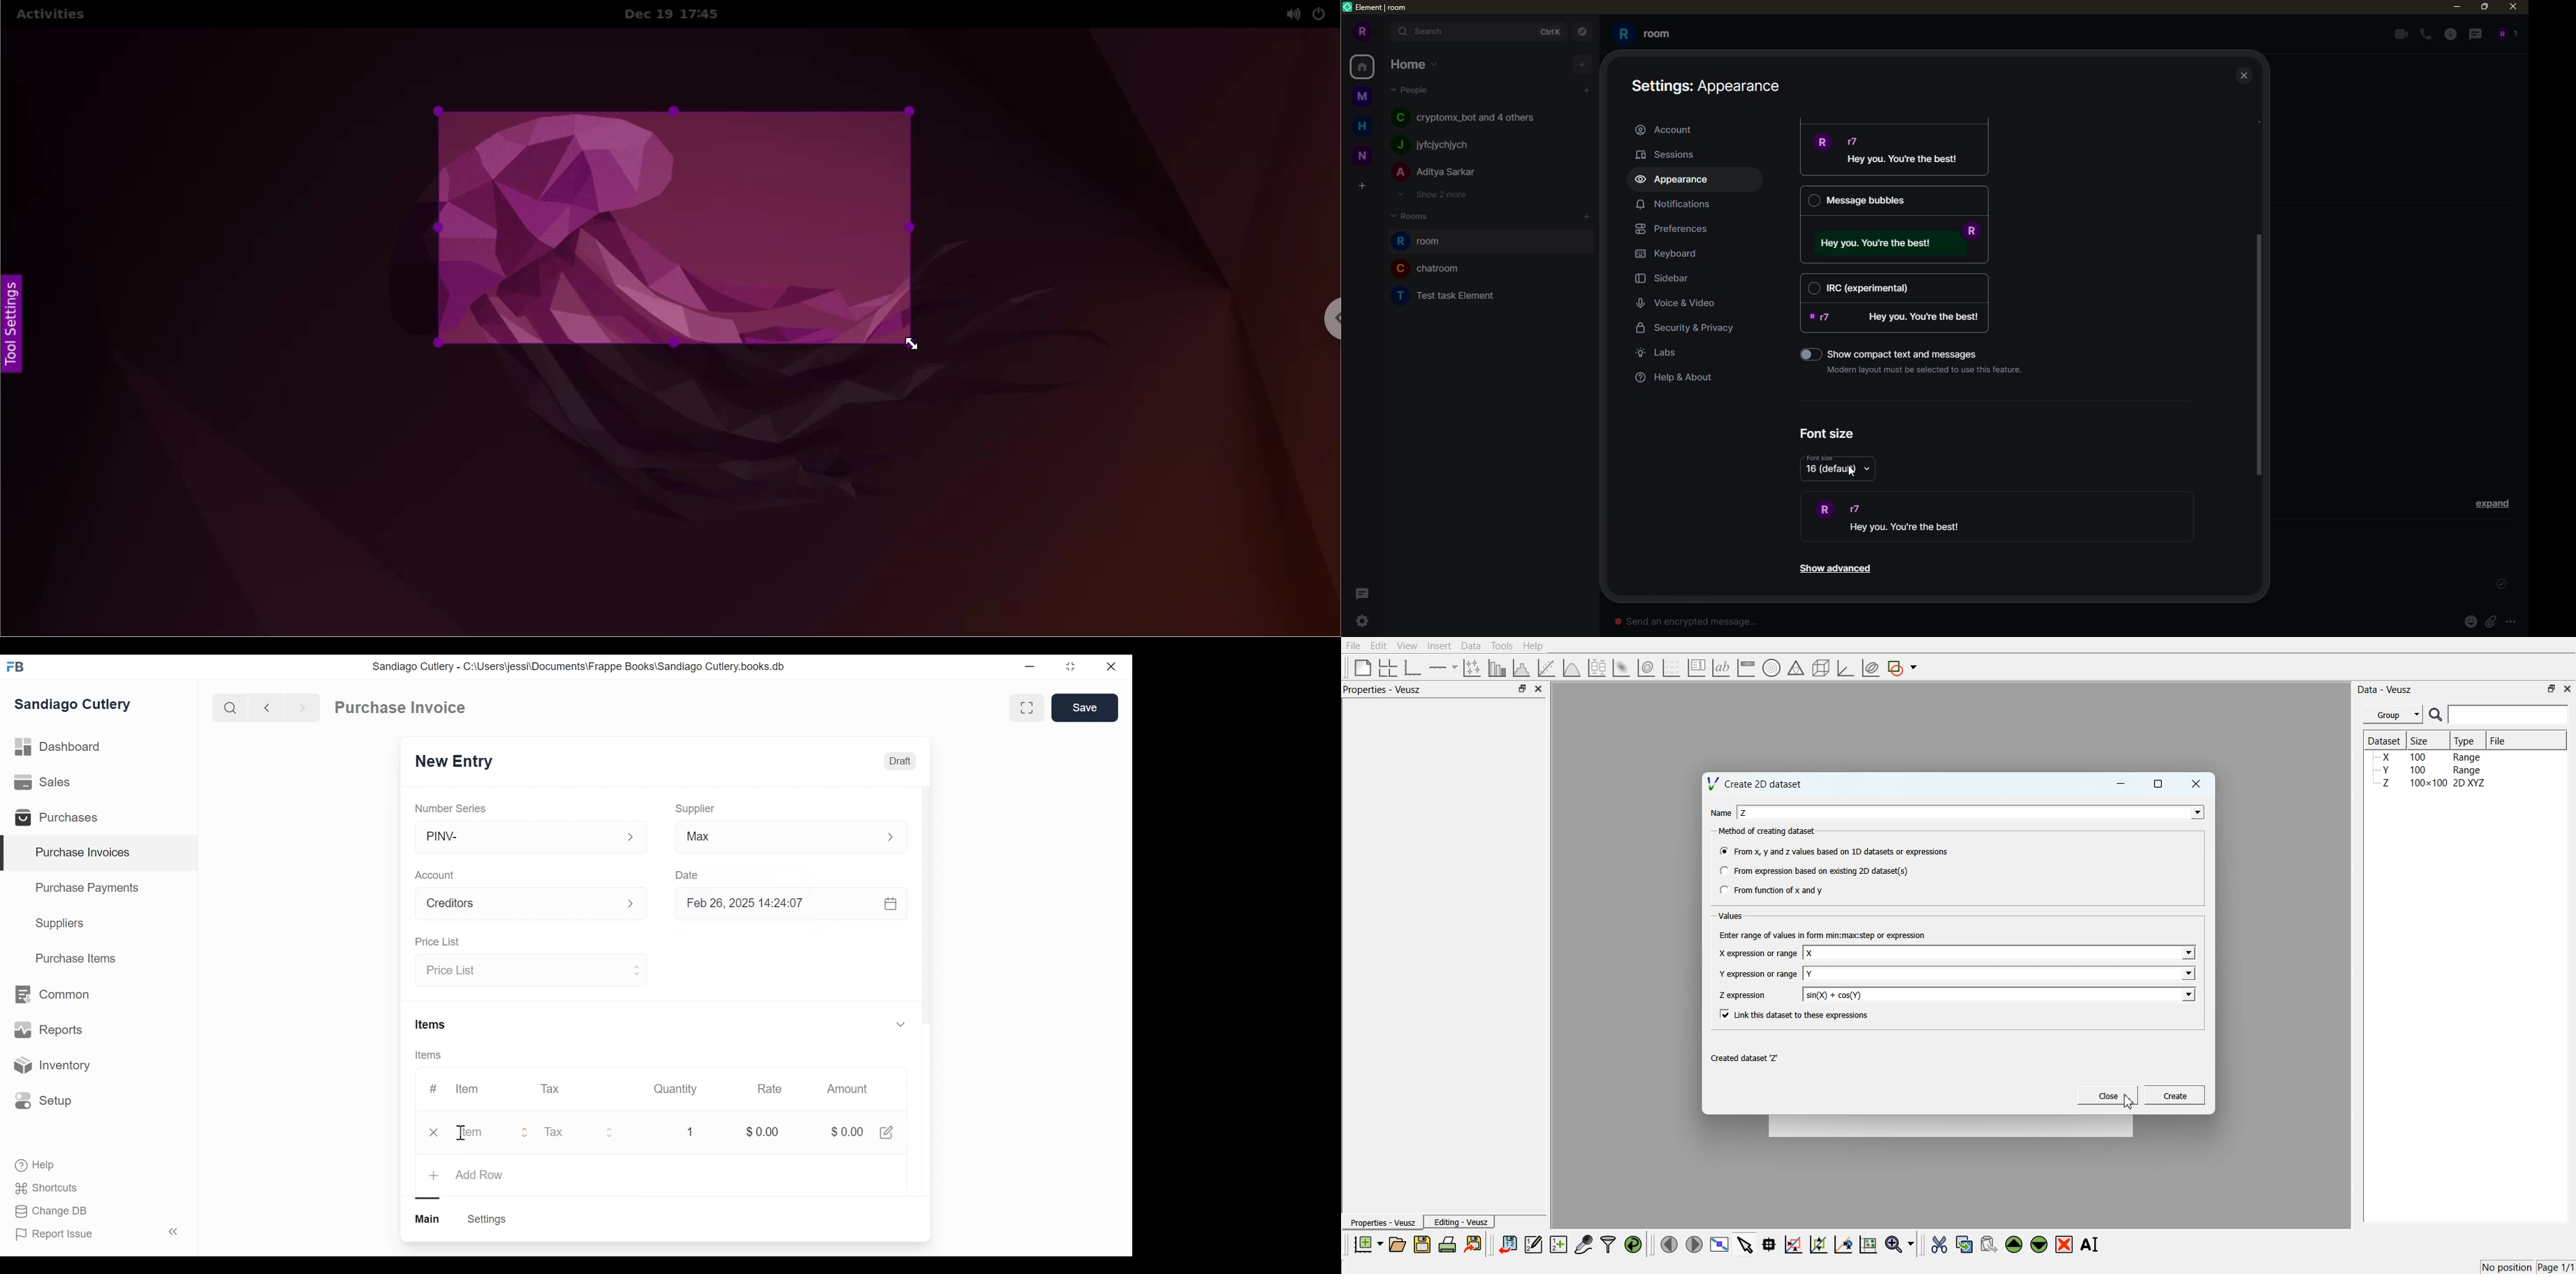  What do you see at coordinates (1668, 129) in the screenshot?
I see `account` at bounding box center [1668, 129].